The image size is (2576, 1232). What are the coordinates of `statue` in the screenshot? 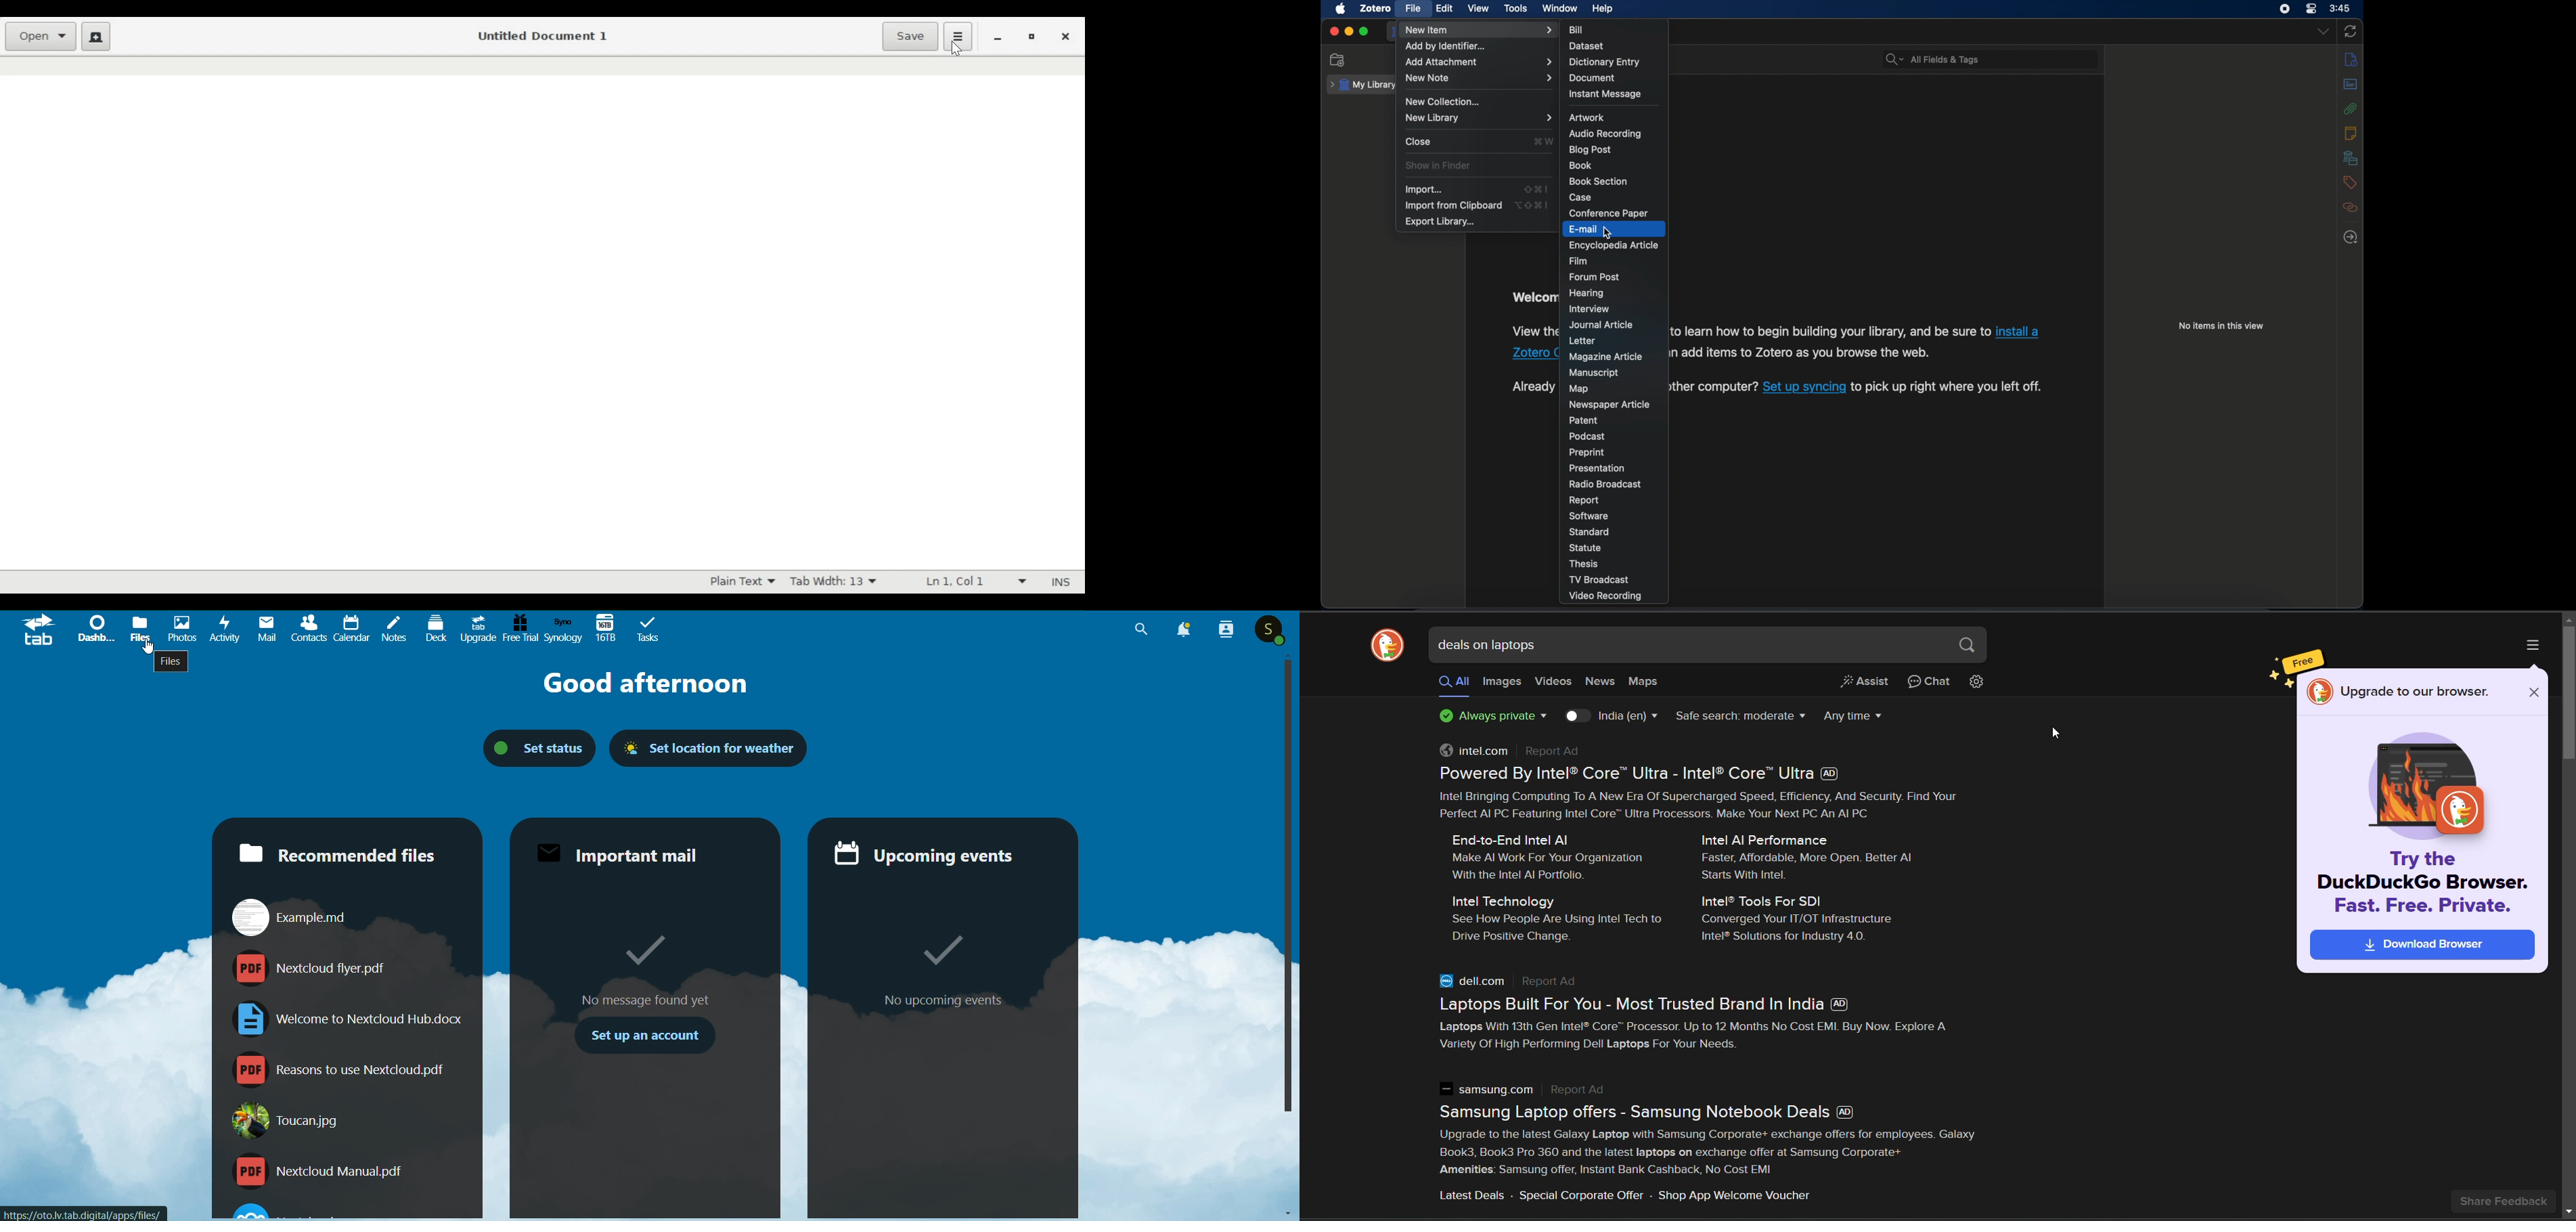 It's located at (1587, 548).